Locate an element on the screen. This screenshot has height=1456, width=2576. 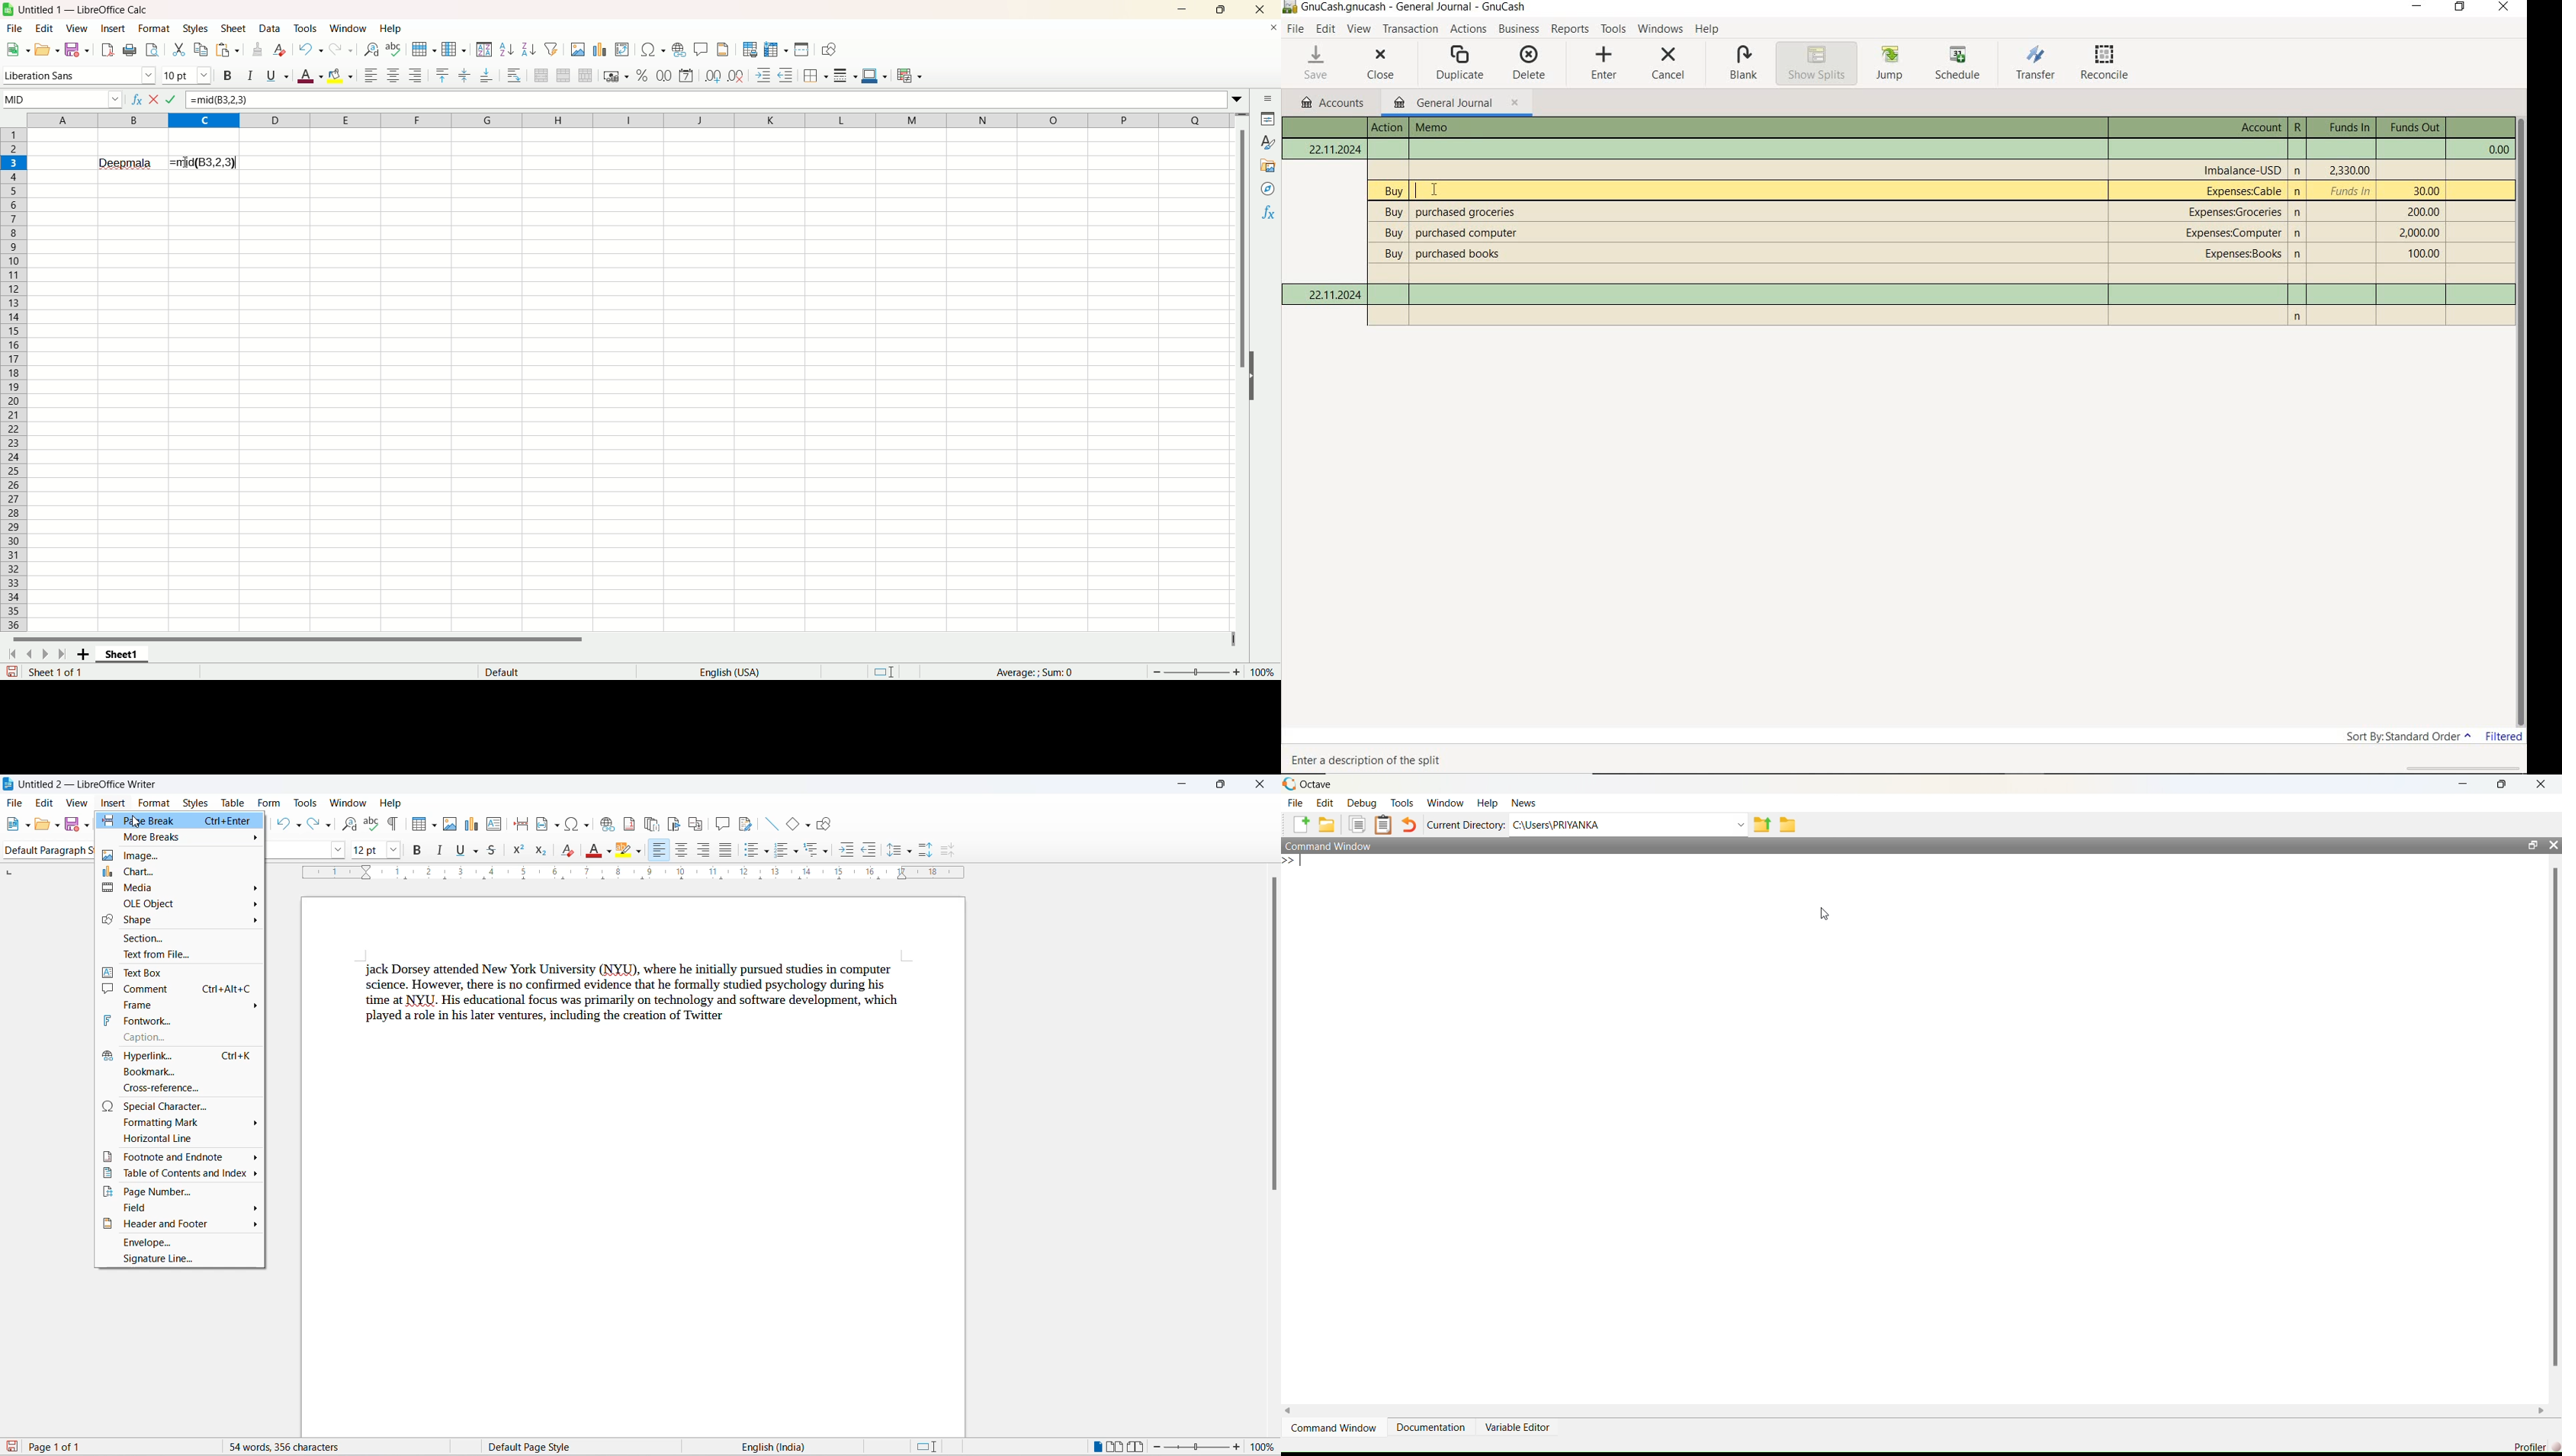
save is located at coordinates (1317, 63).